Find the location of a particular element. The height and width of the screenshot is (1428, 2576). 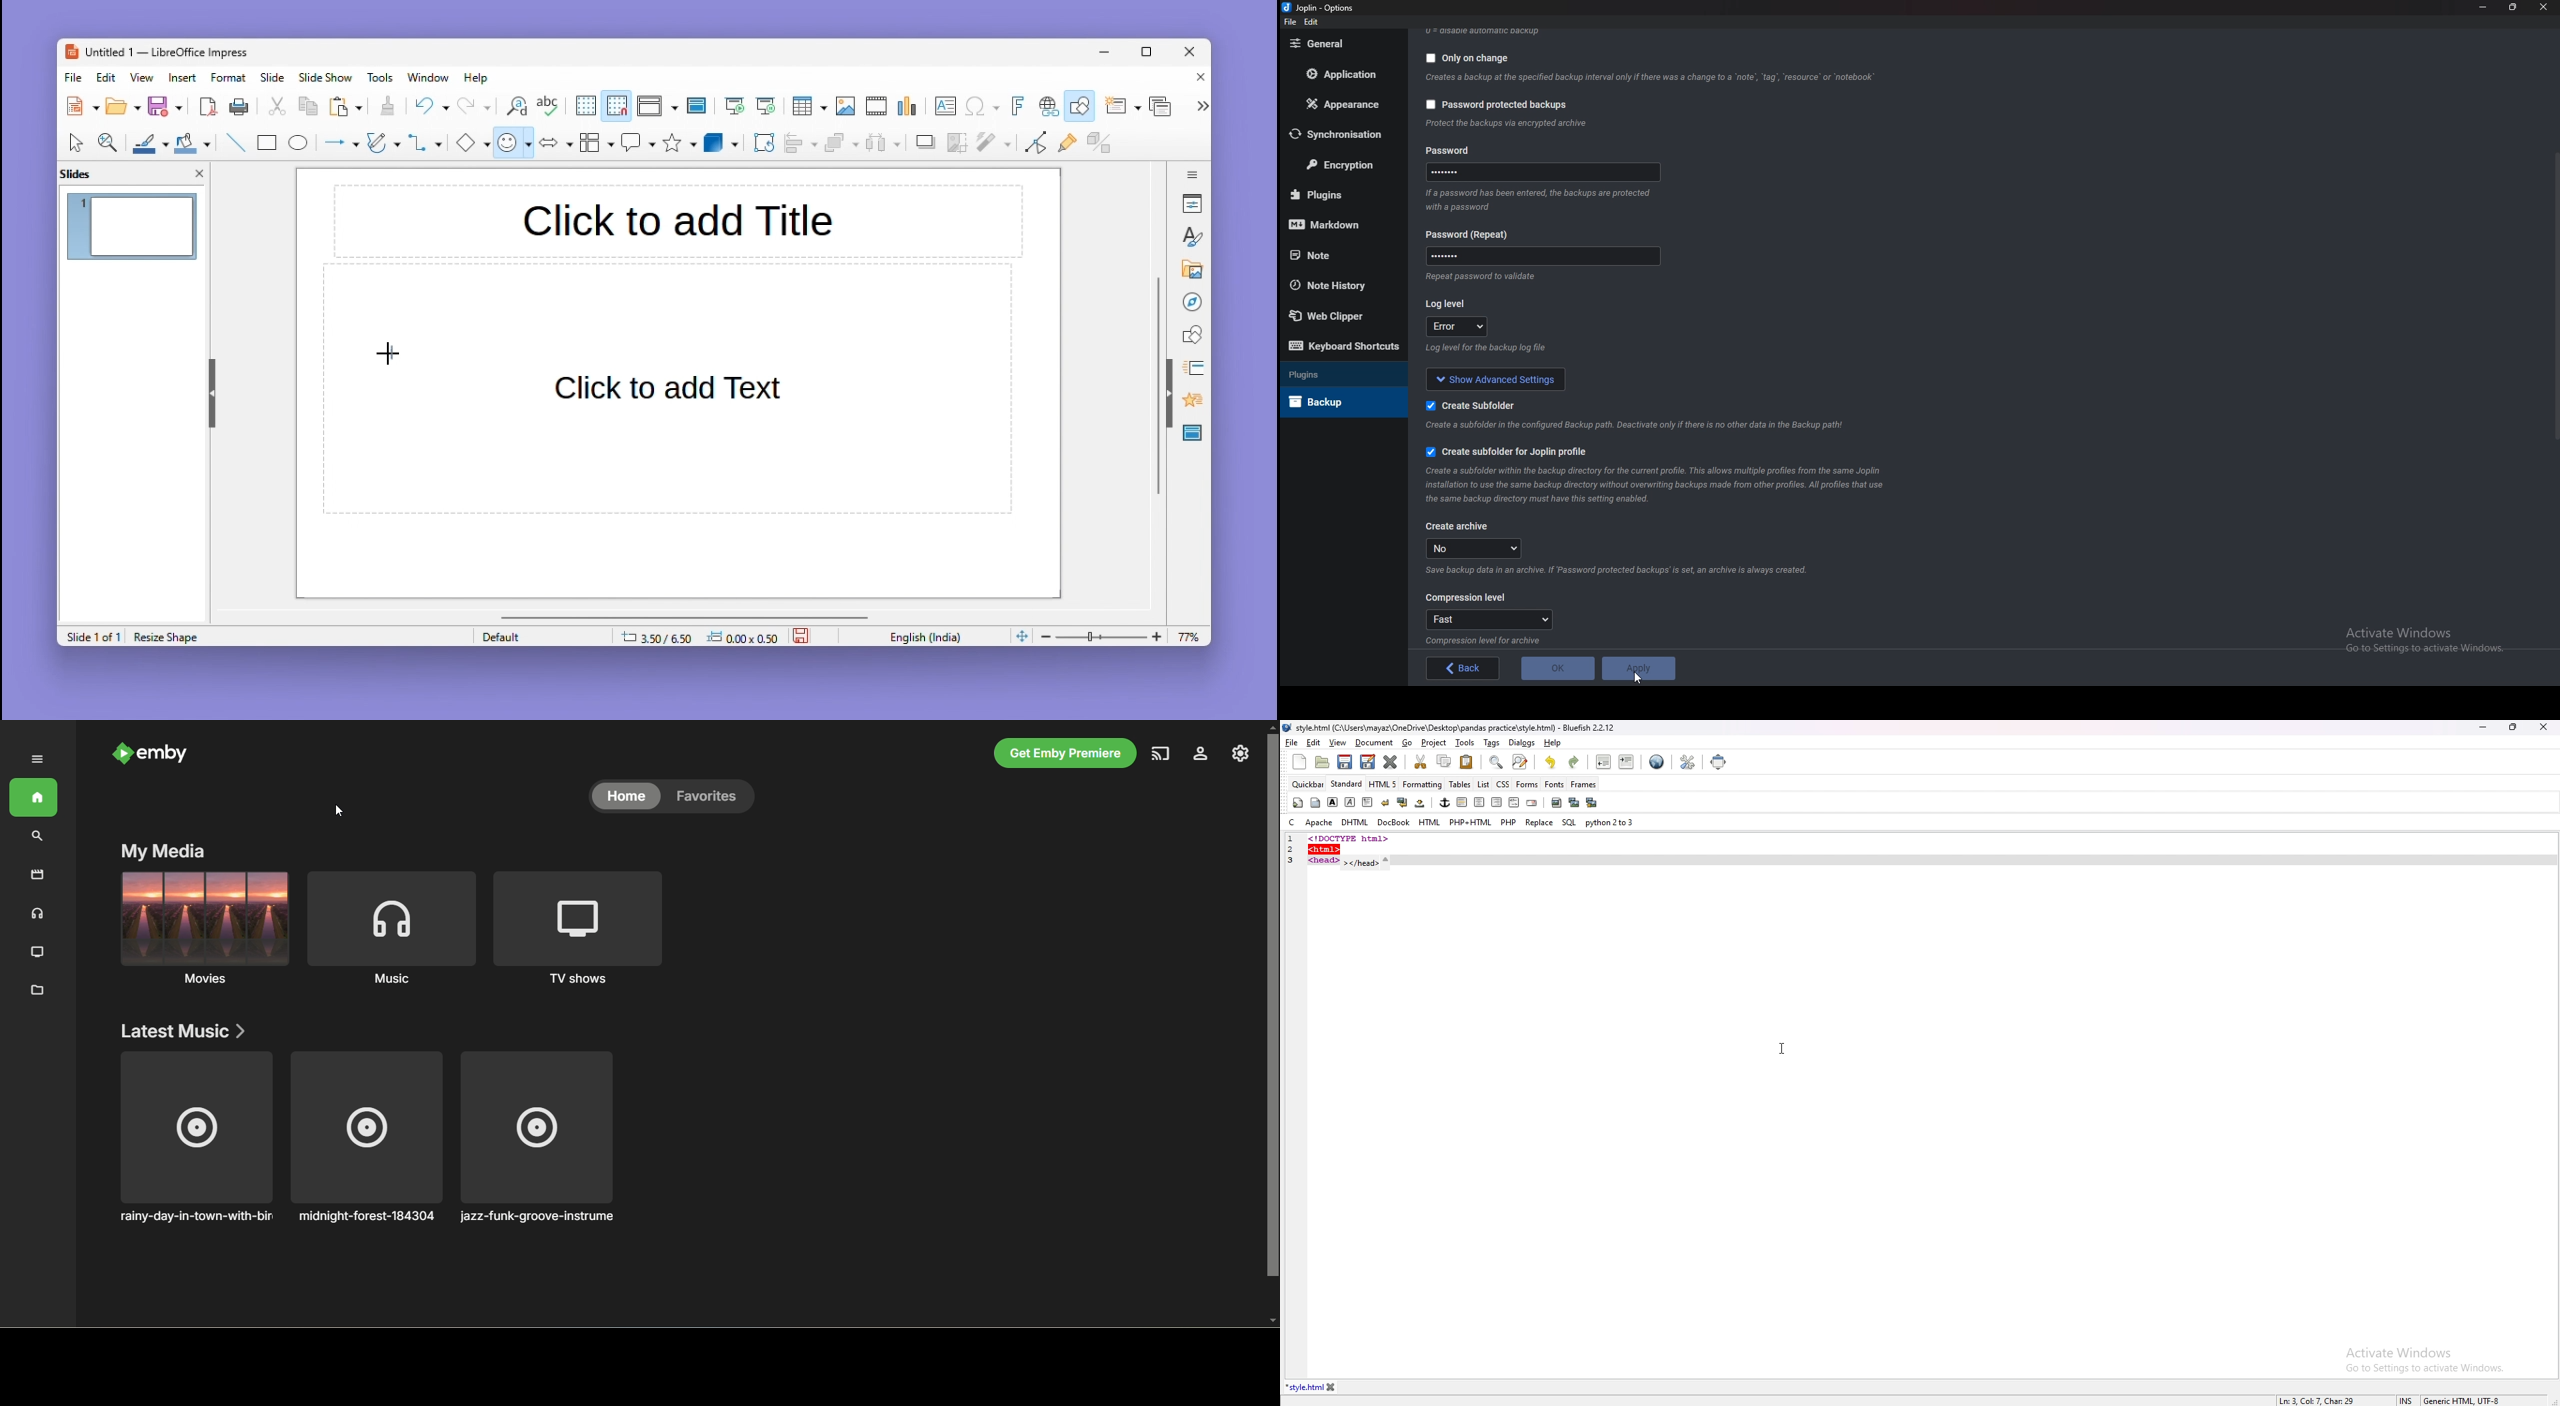

edit is located at coordinates (1314, 743).